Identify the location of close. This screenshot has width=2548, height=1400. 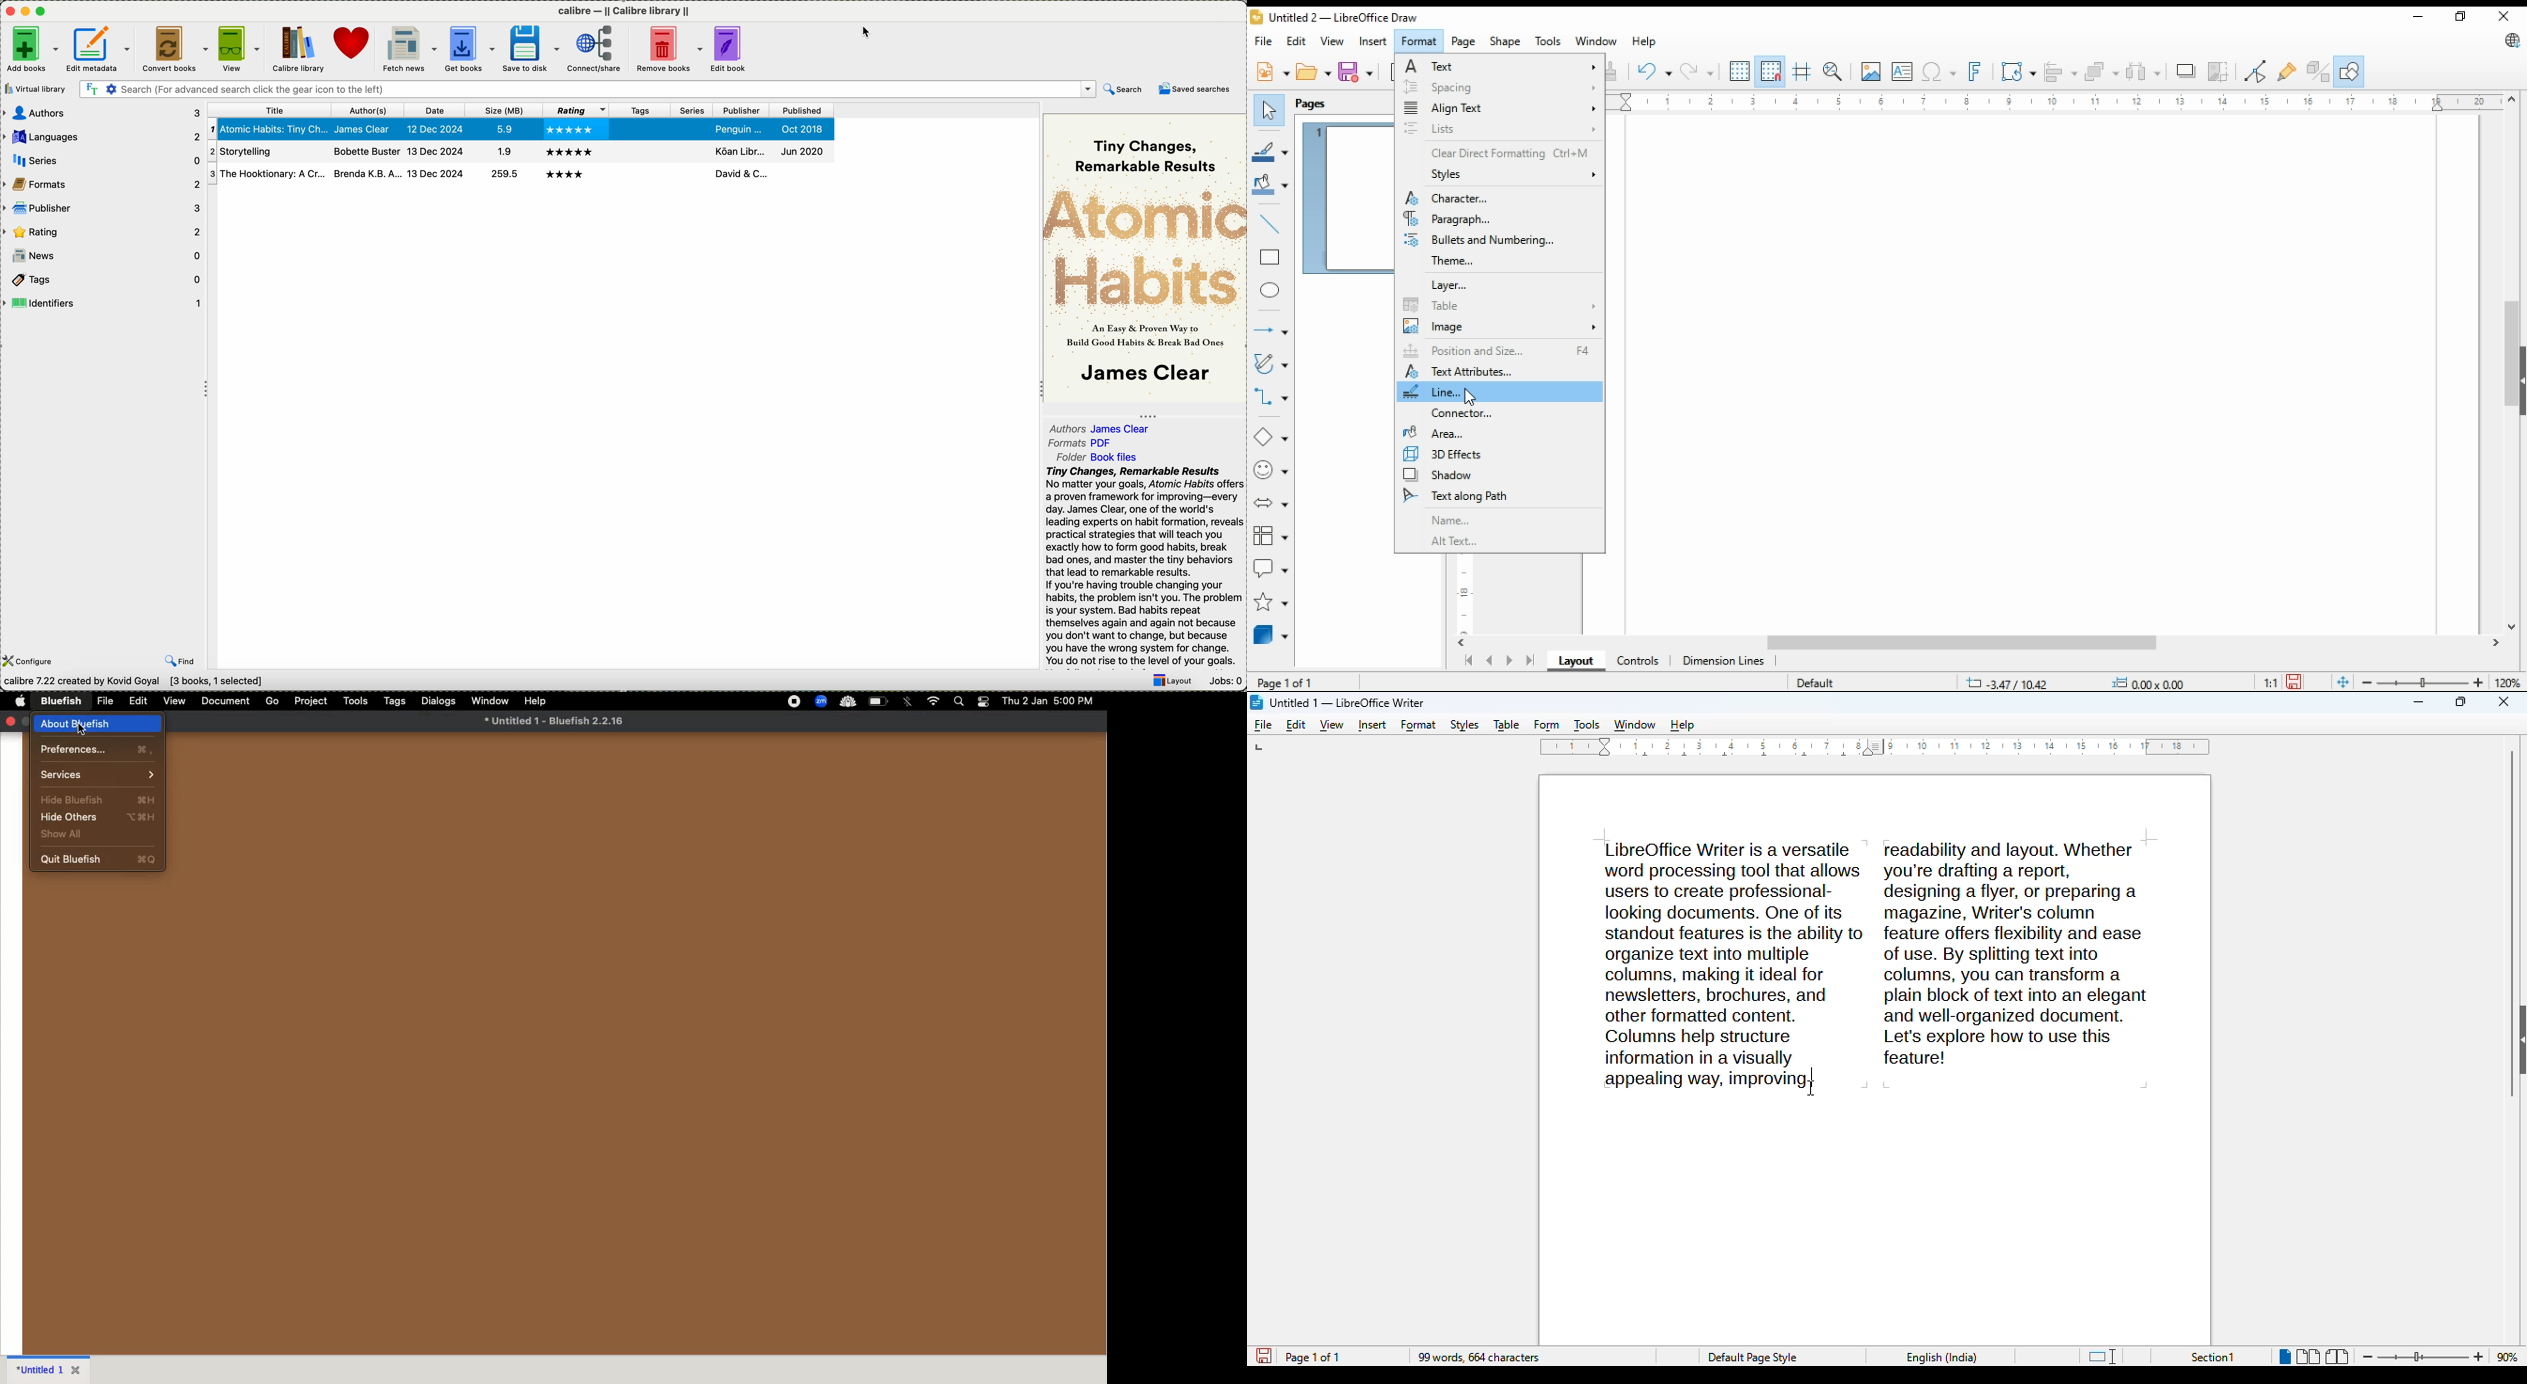
(12, 720).